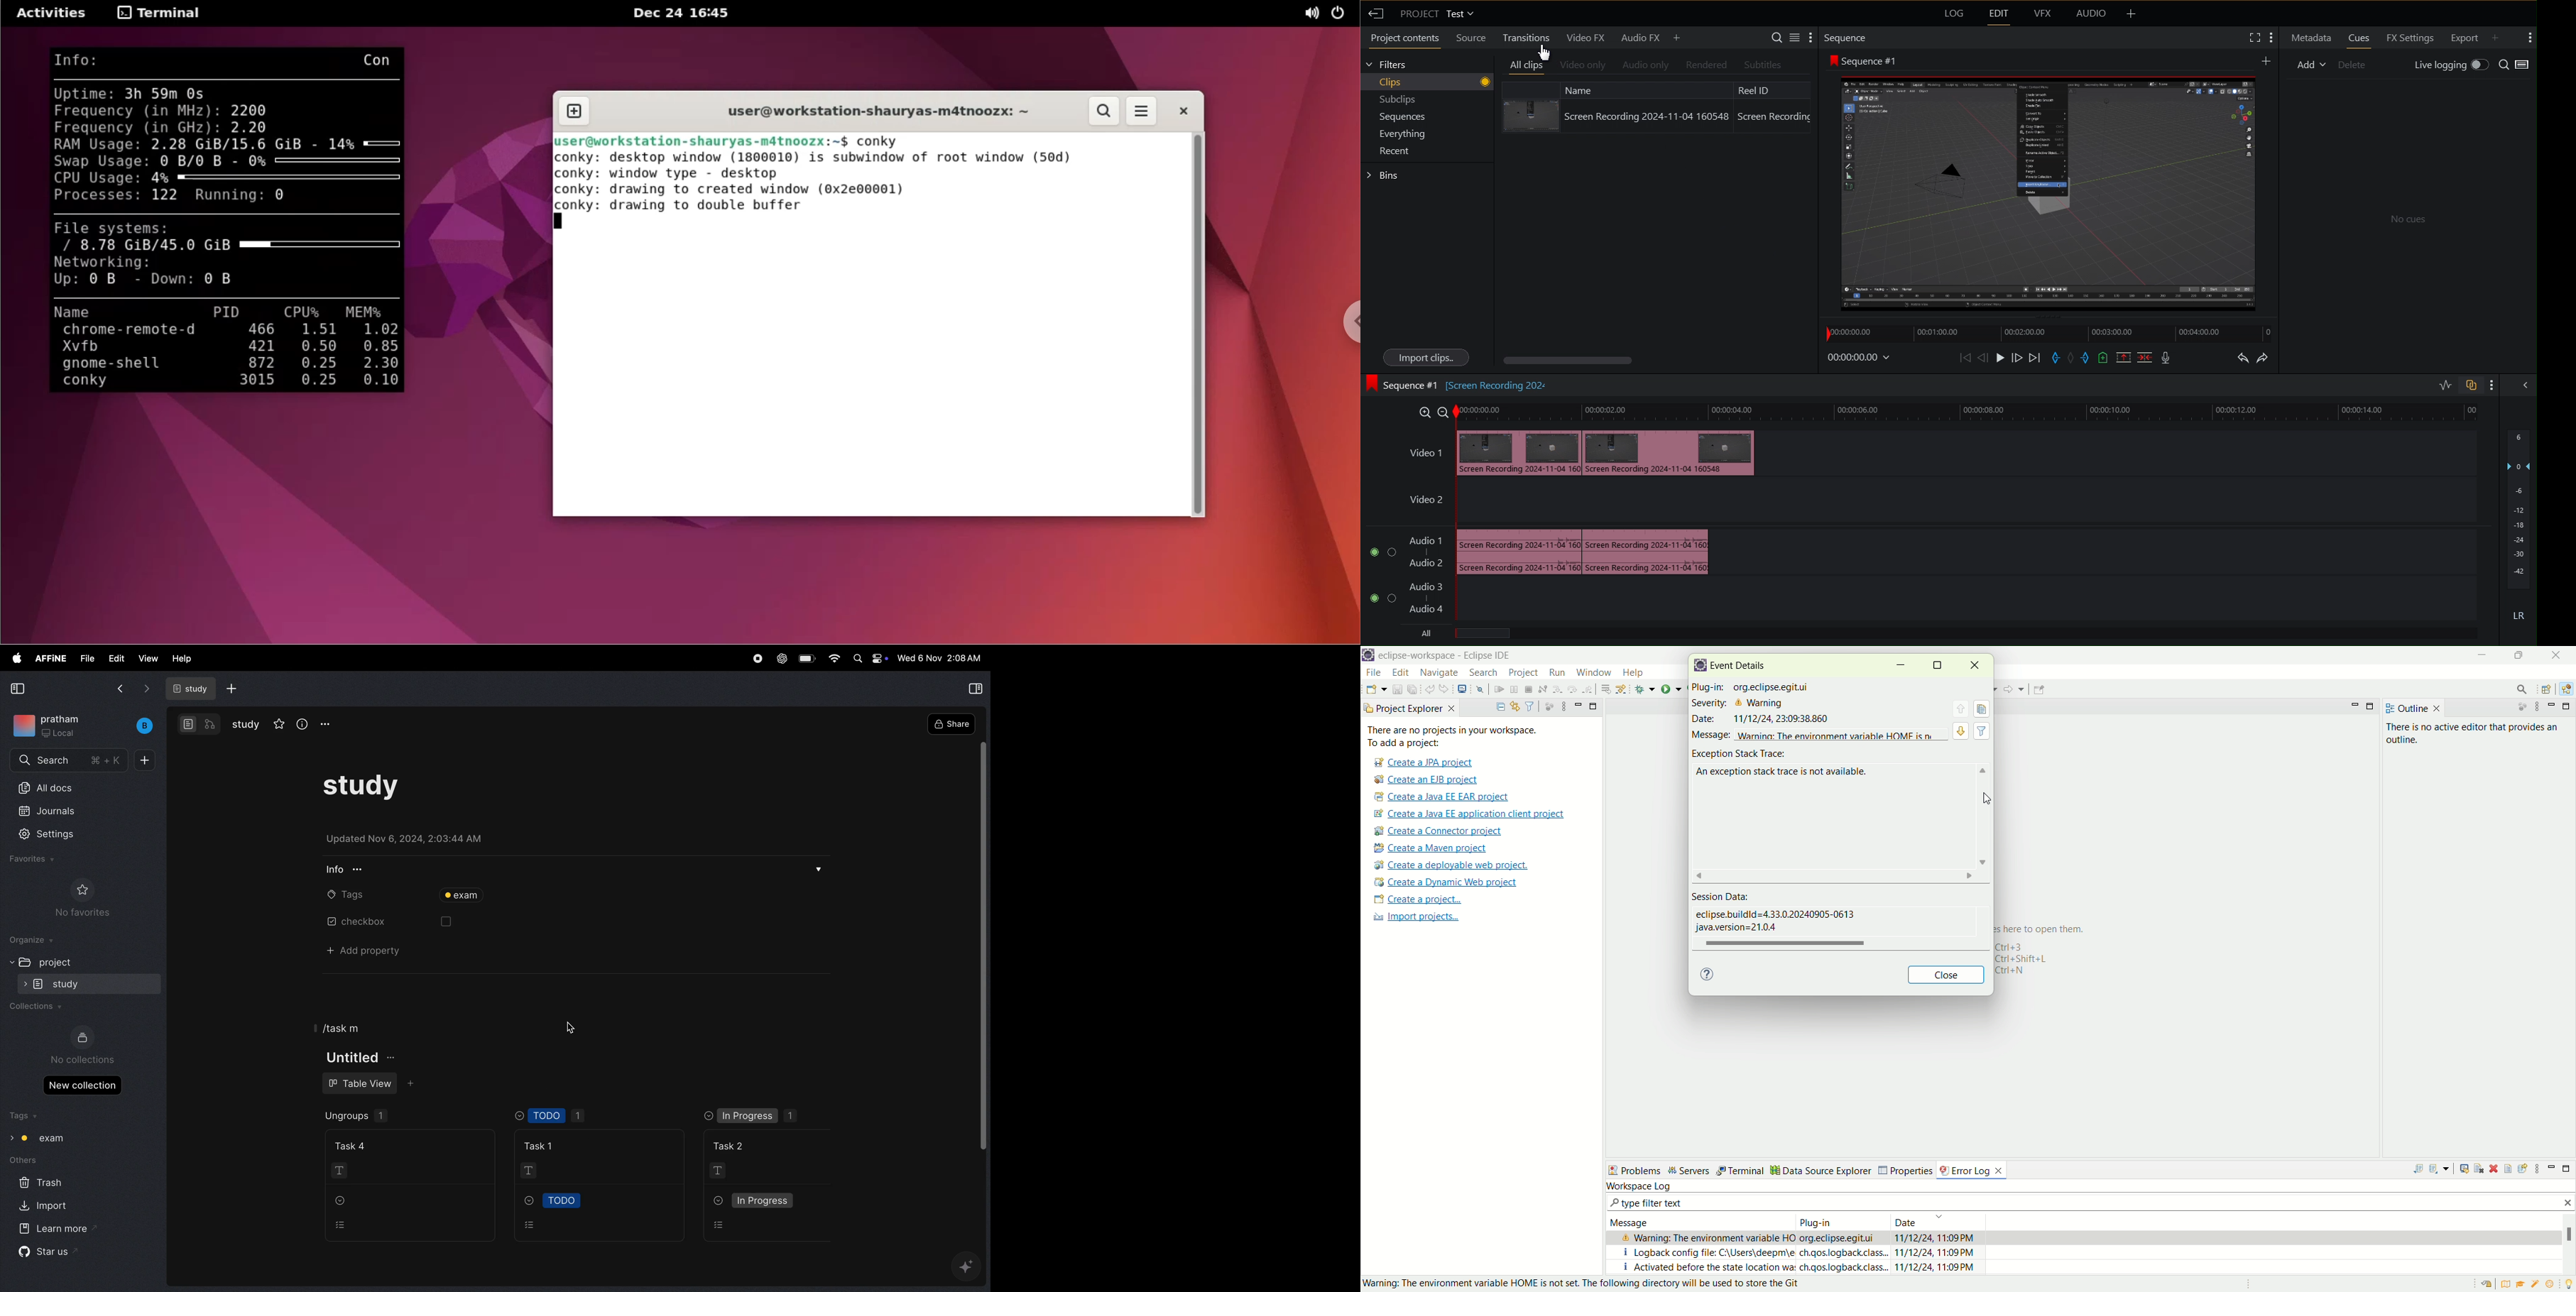 This screenshot has height=1316, width=2576. I want to click on Rendered, so click(1707, 64).